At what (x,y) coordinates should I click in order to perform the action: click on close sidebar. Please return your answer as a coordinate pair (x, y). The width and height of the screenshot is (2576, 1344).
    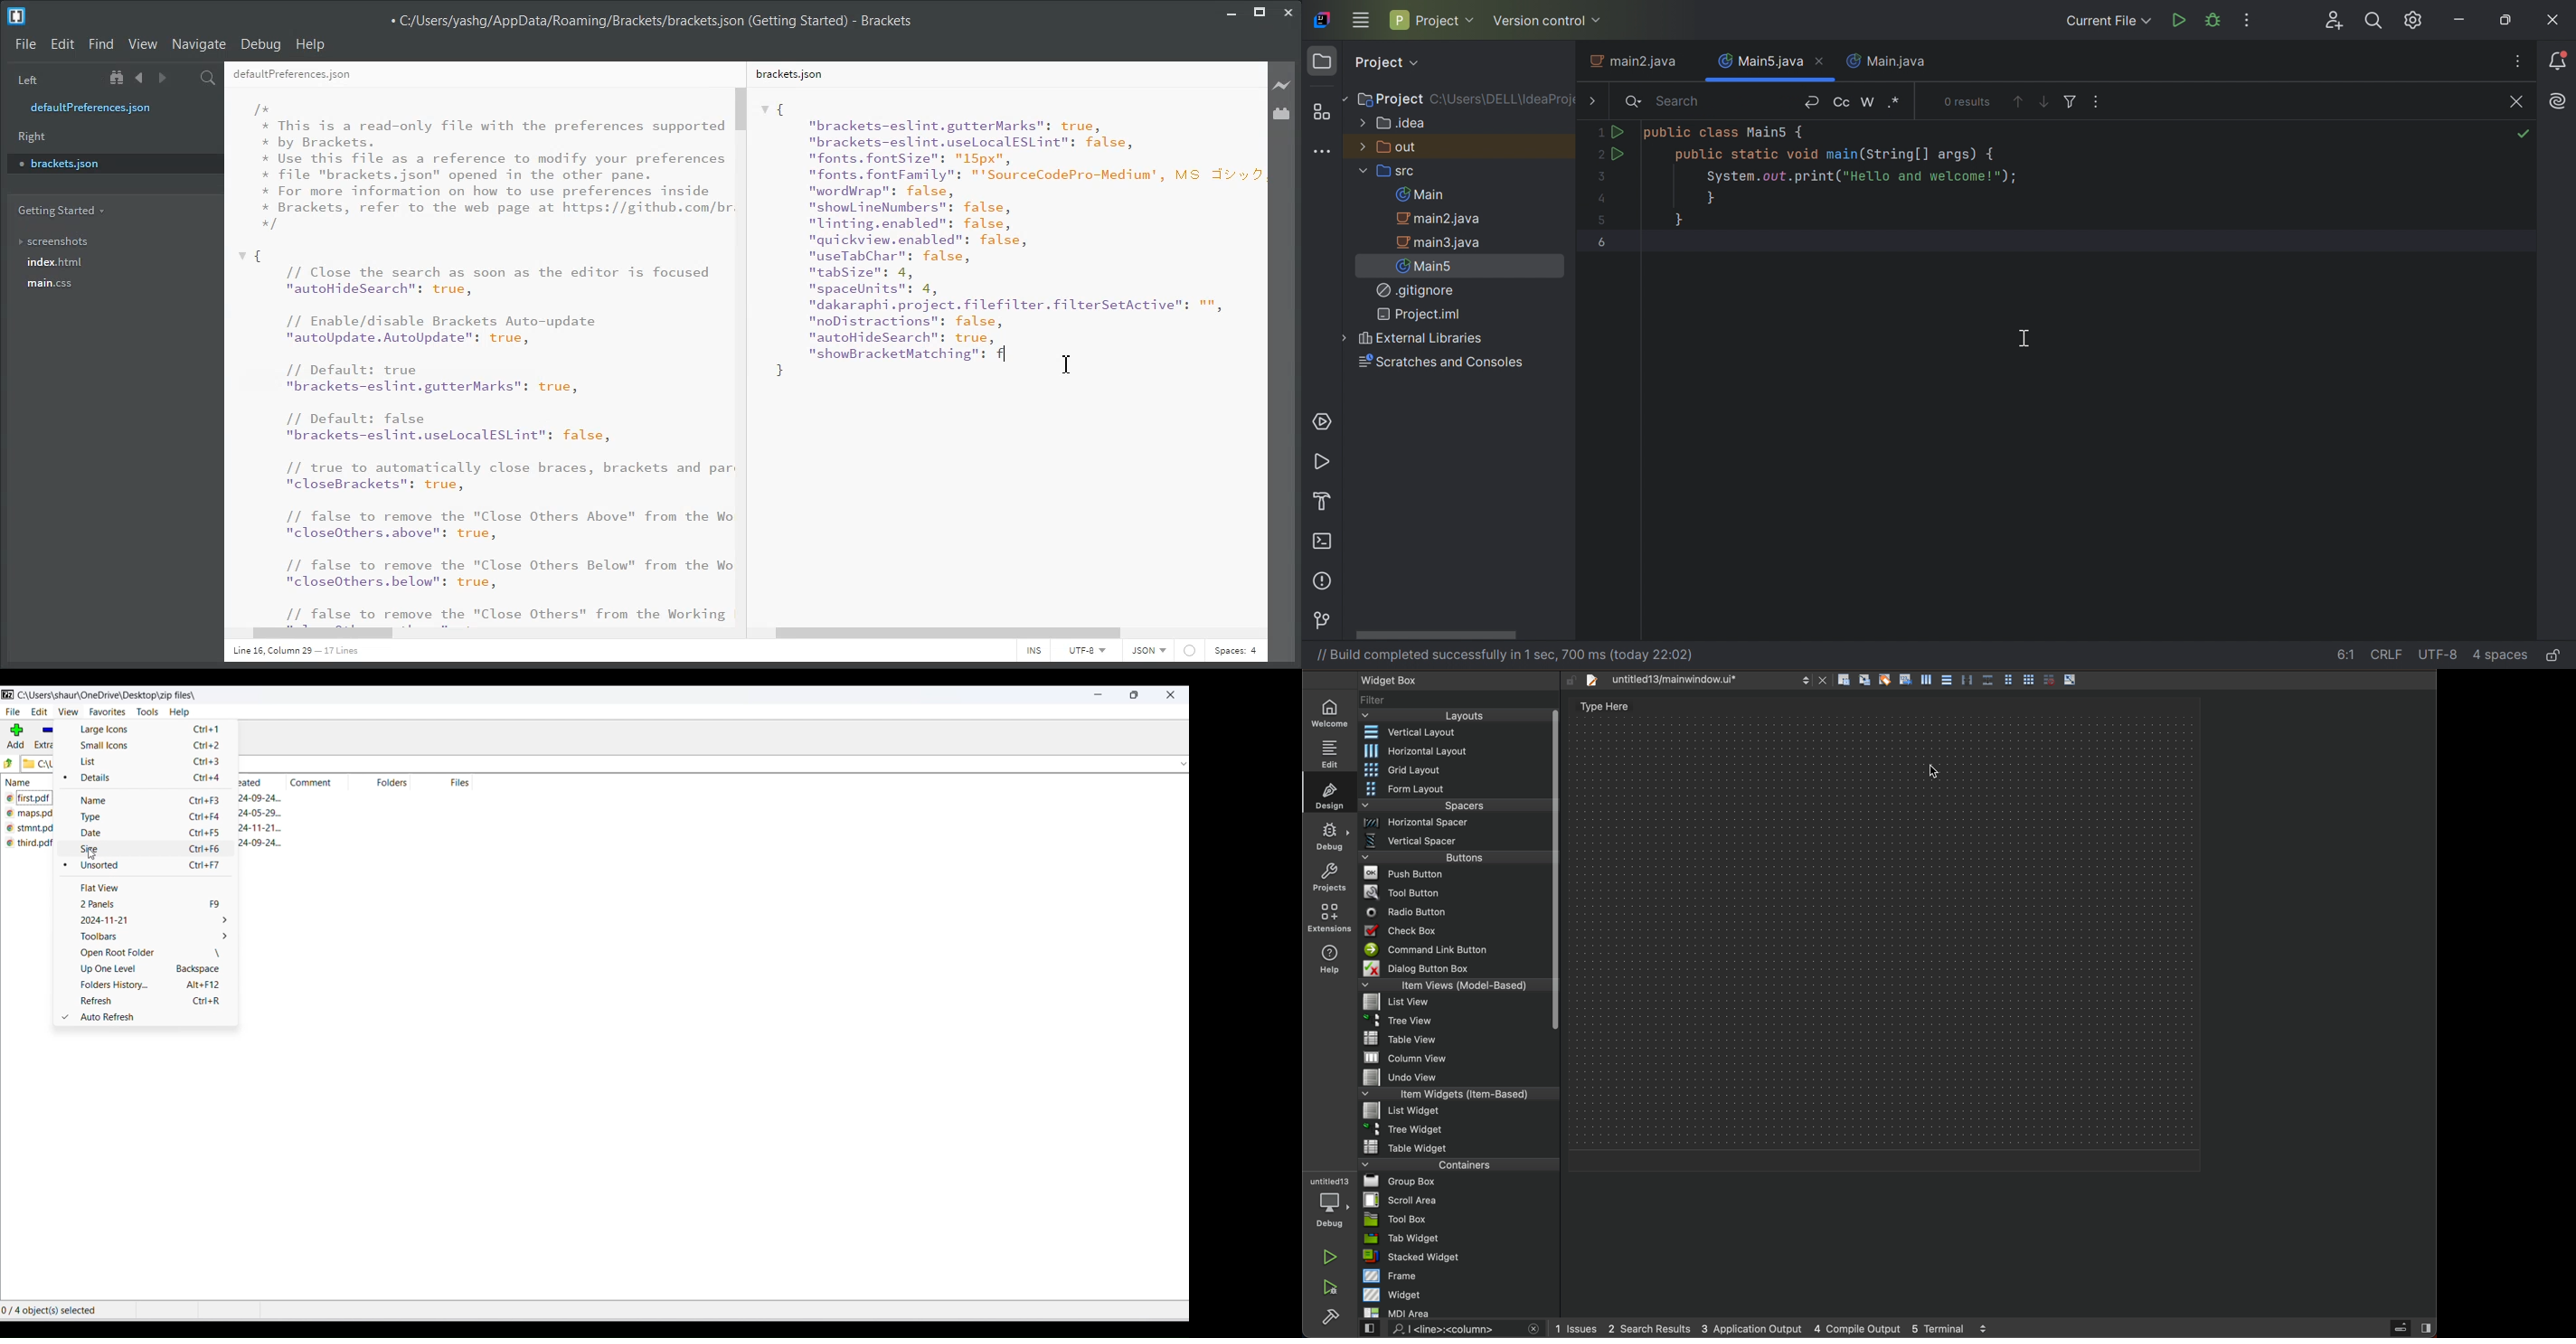
    Looking at the image, I should click on (2409, 1329).